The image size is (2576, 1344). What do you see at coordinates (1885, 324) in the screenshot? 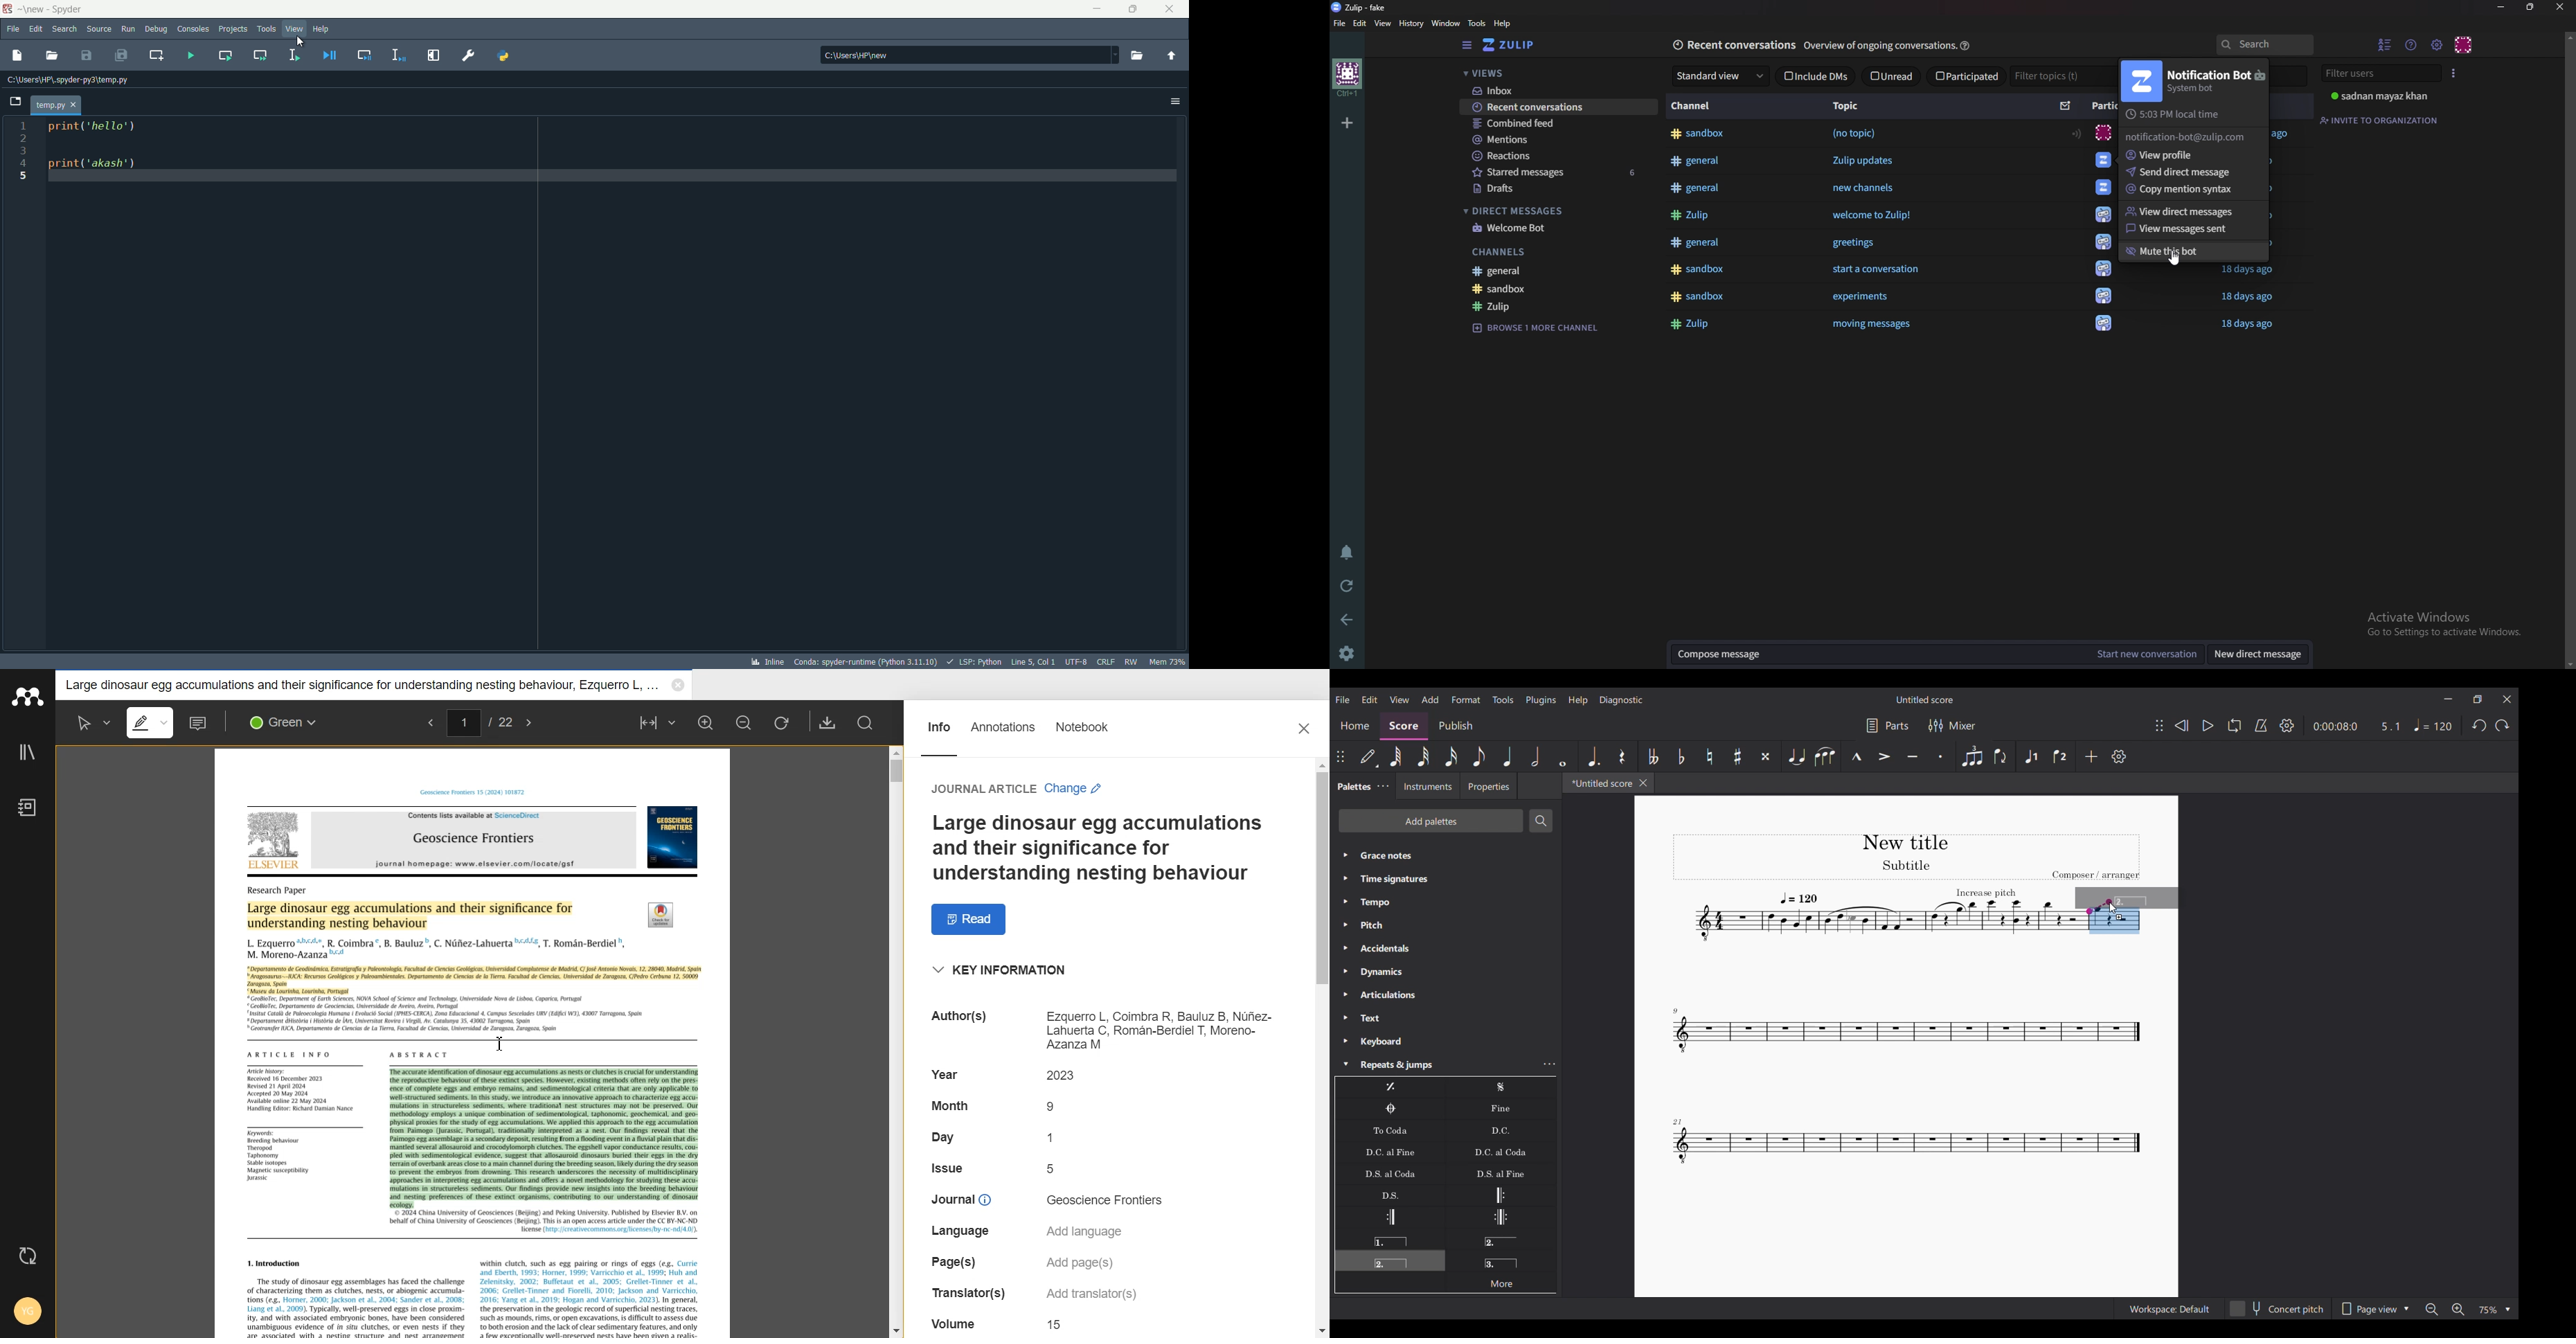
I see `moving messages` at bounding box center [1885, 324].